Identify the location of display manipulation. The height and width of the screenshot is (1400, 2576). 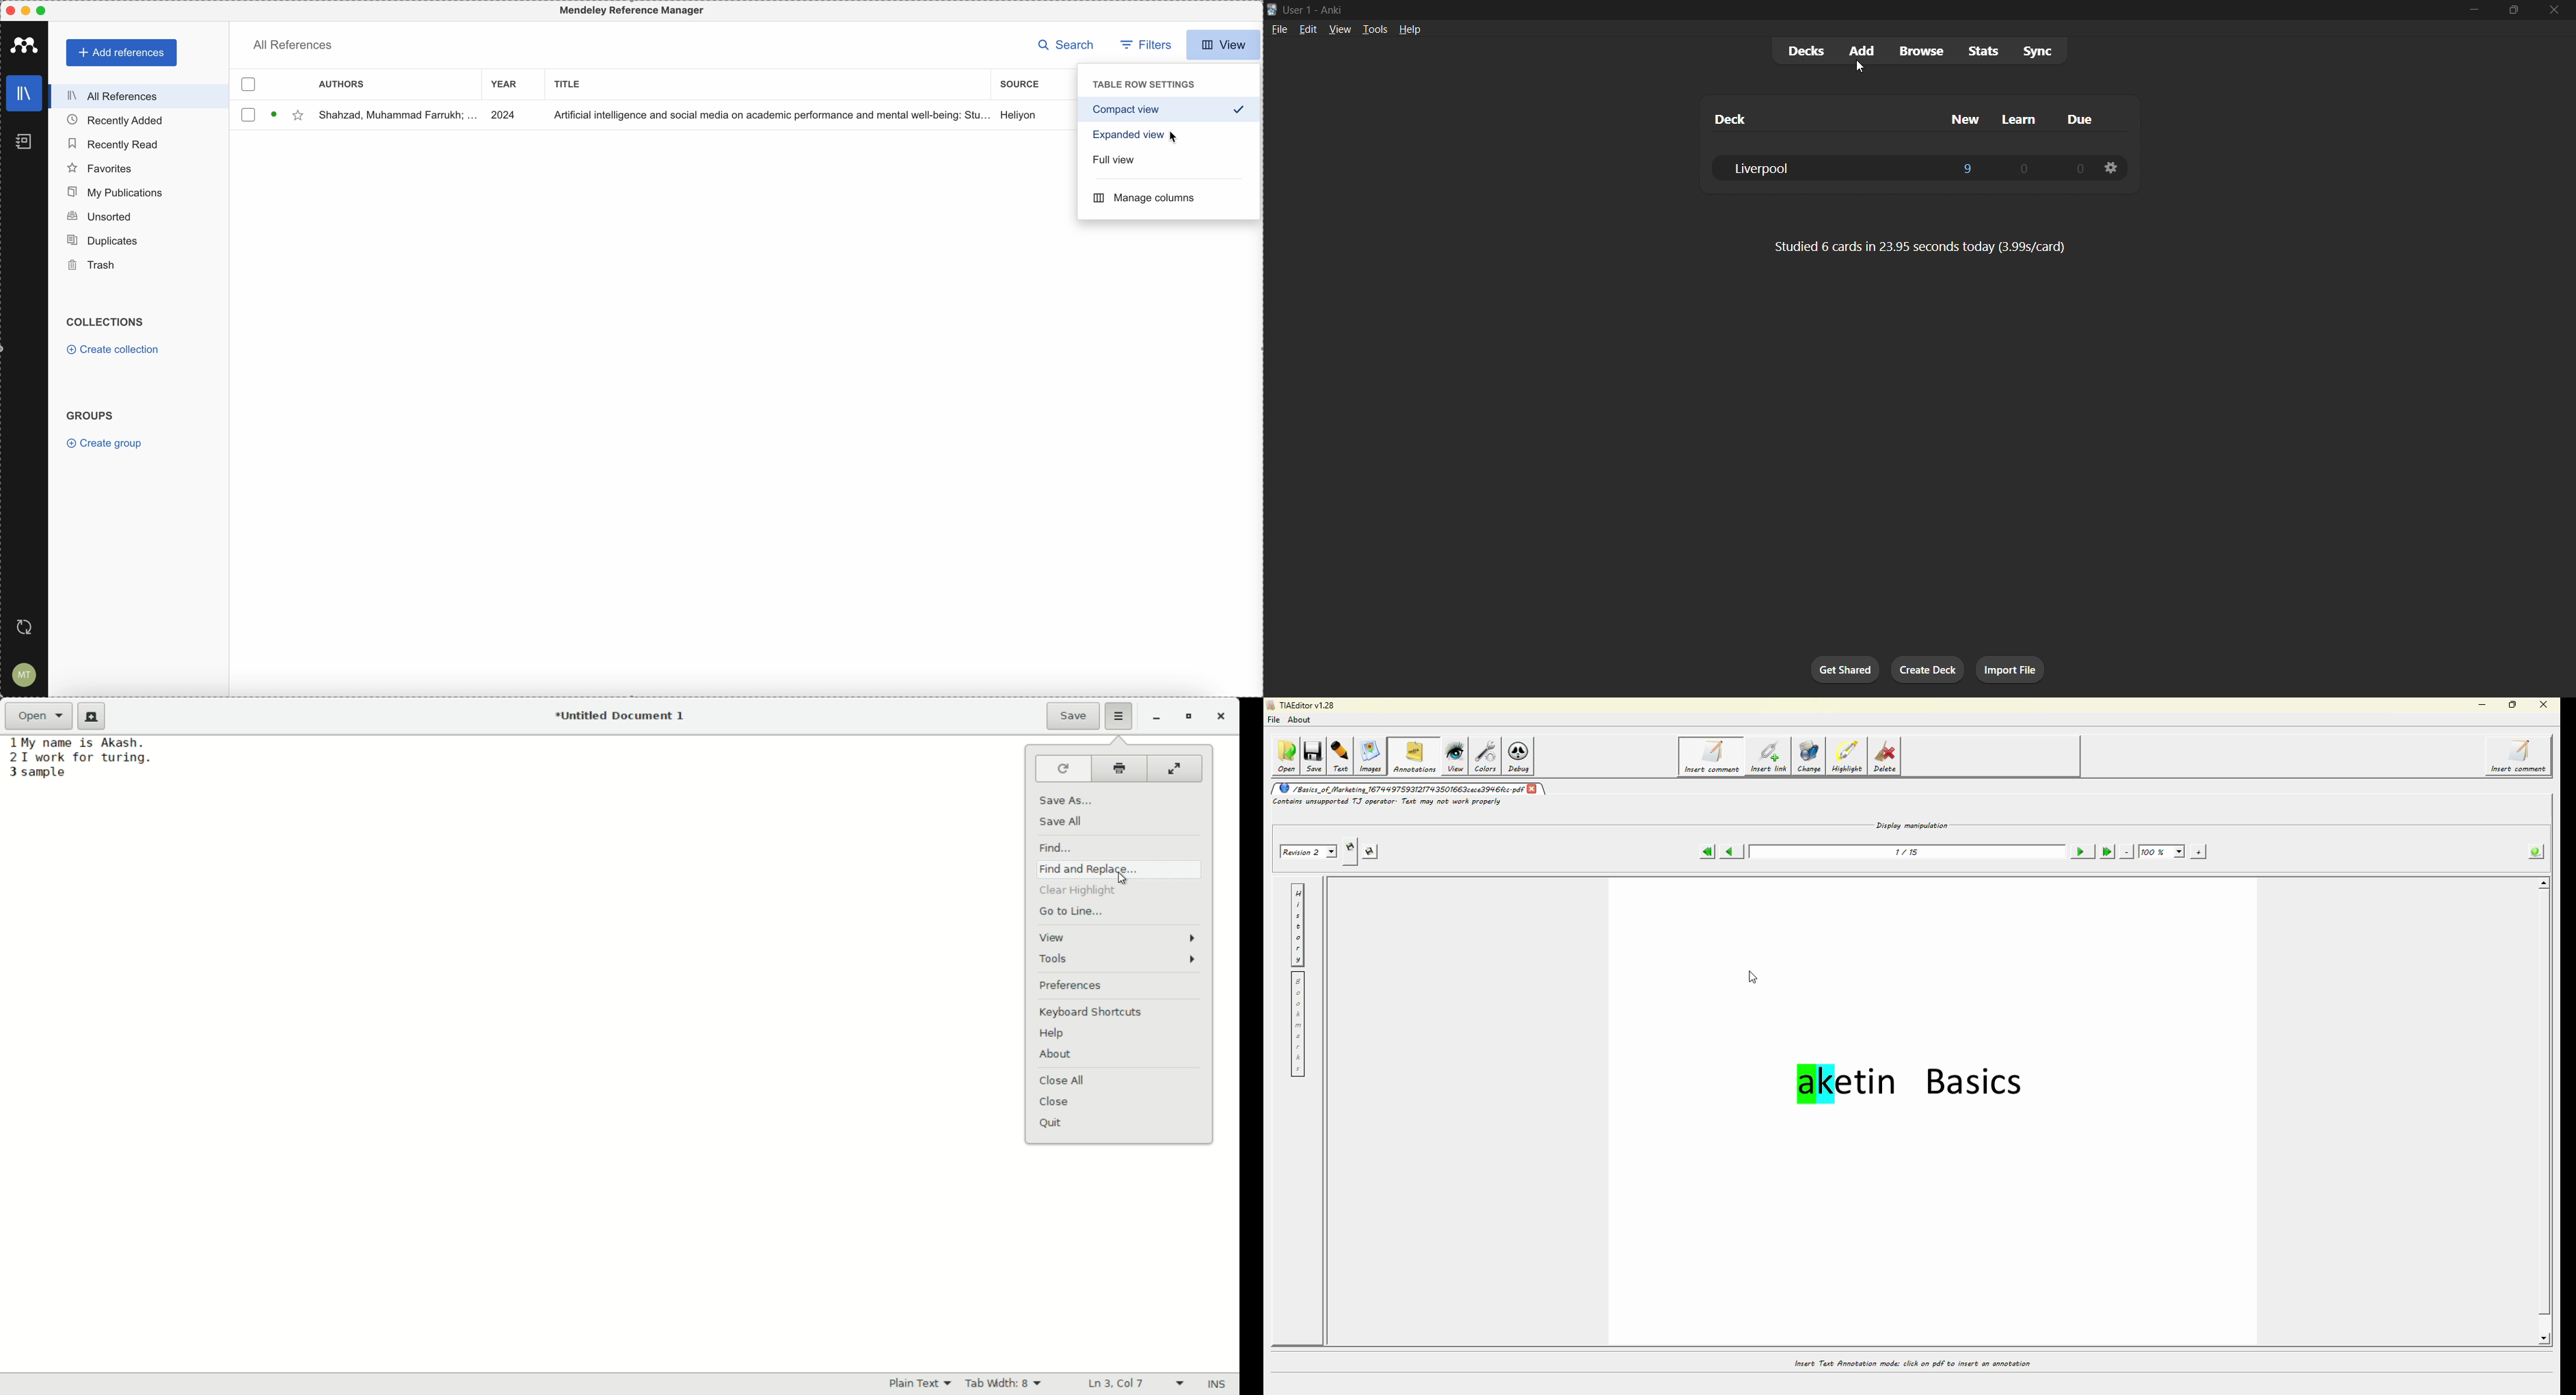
(1913, 824).